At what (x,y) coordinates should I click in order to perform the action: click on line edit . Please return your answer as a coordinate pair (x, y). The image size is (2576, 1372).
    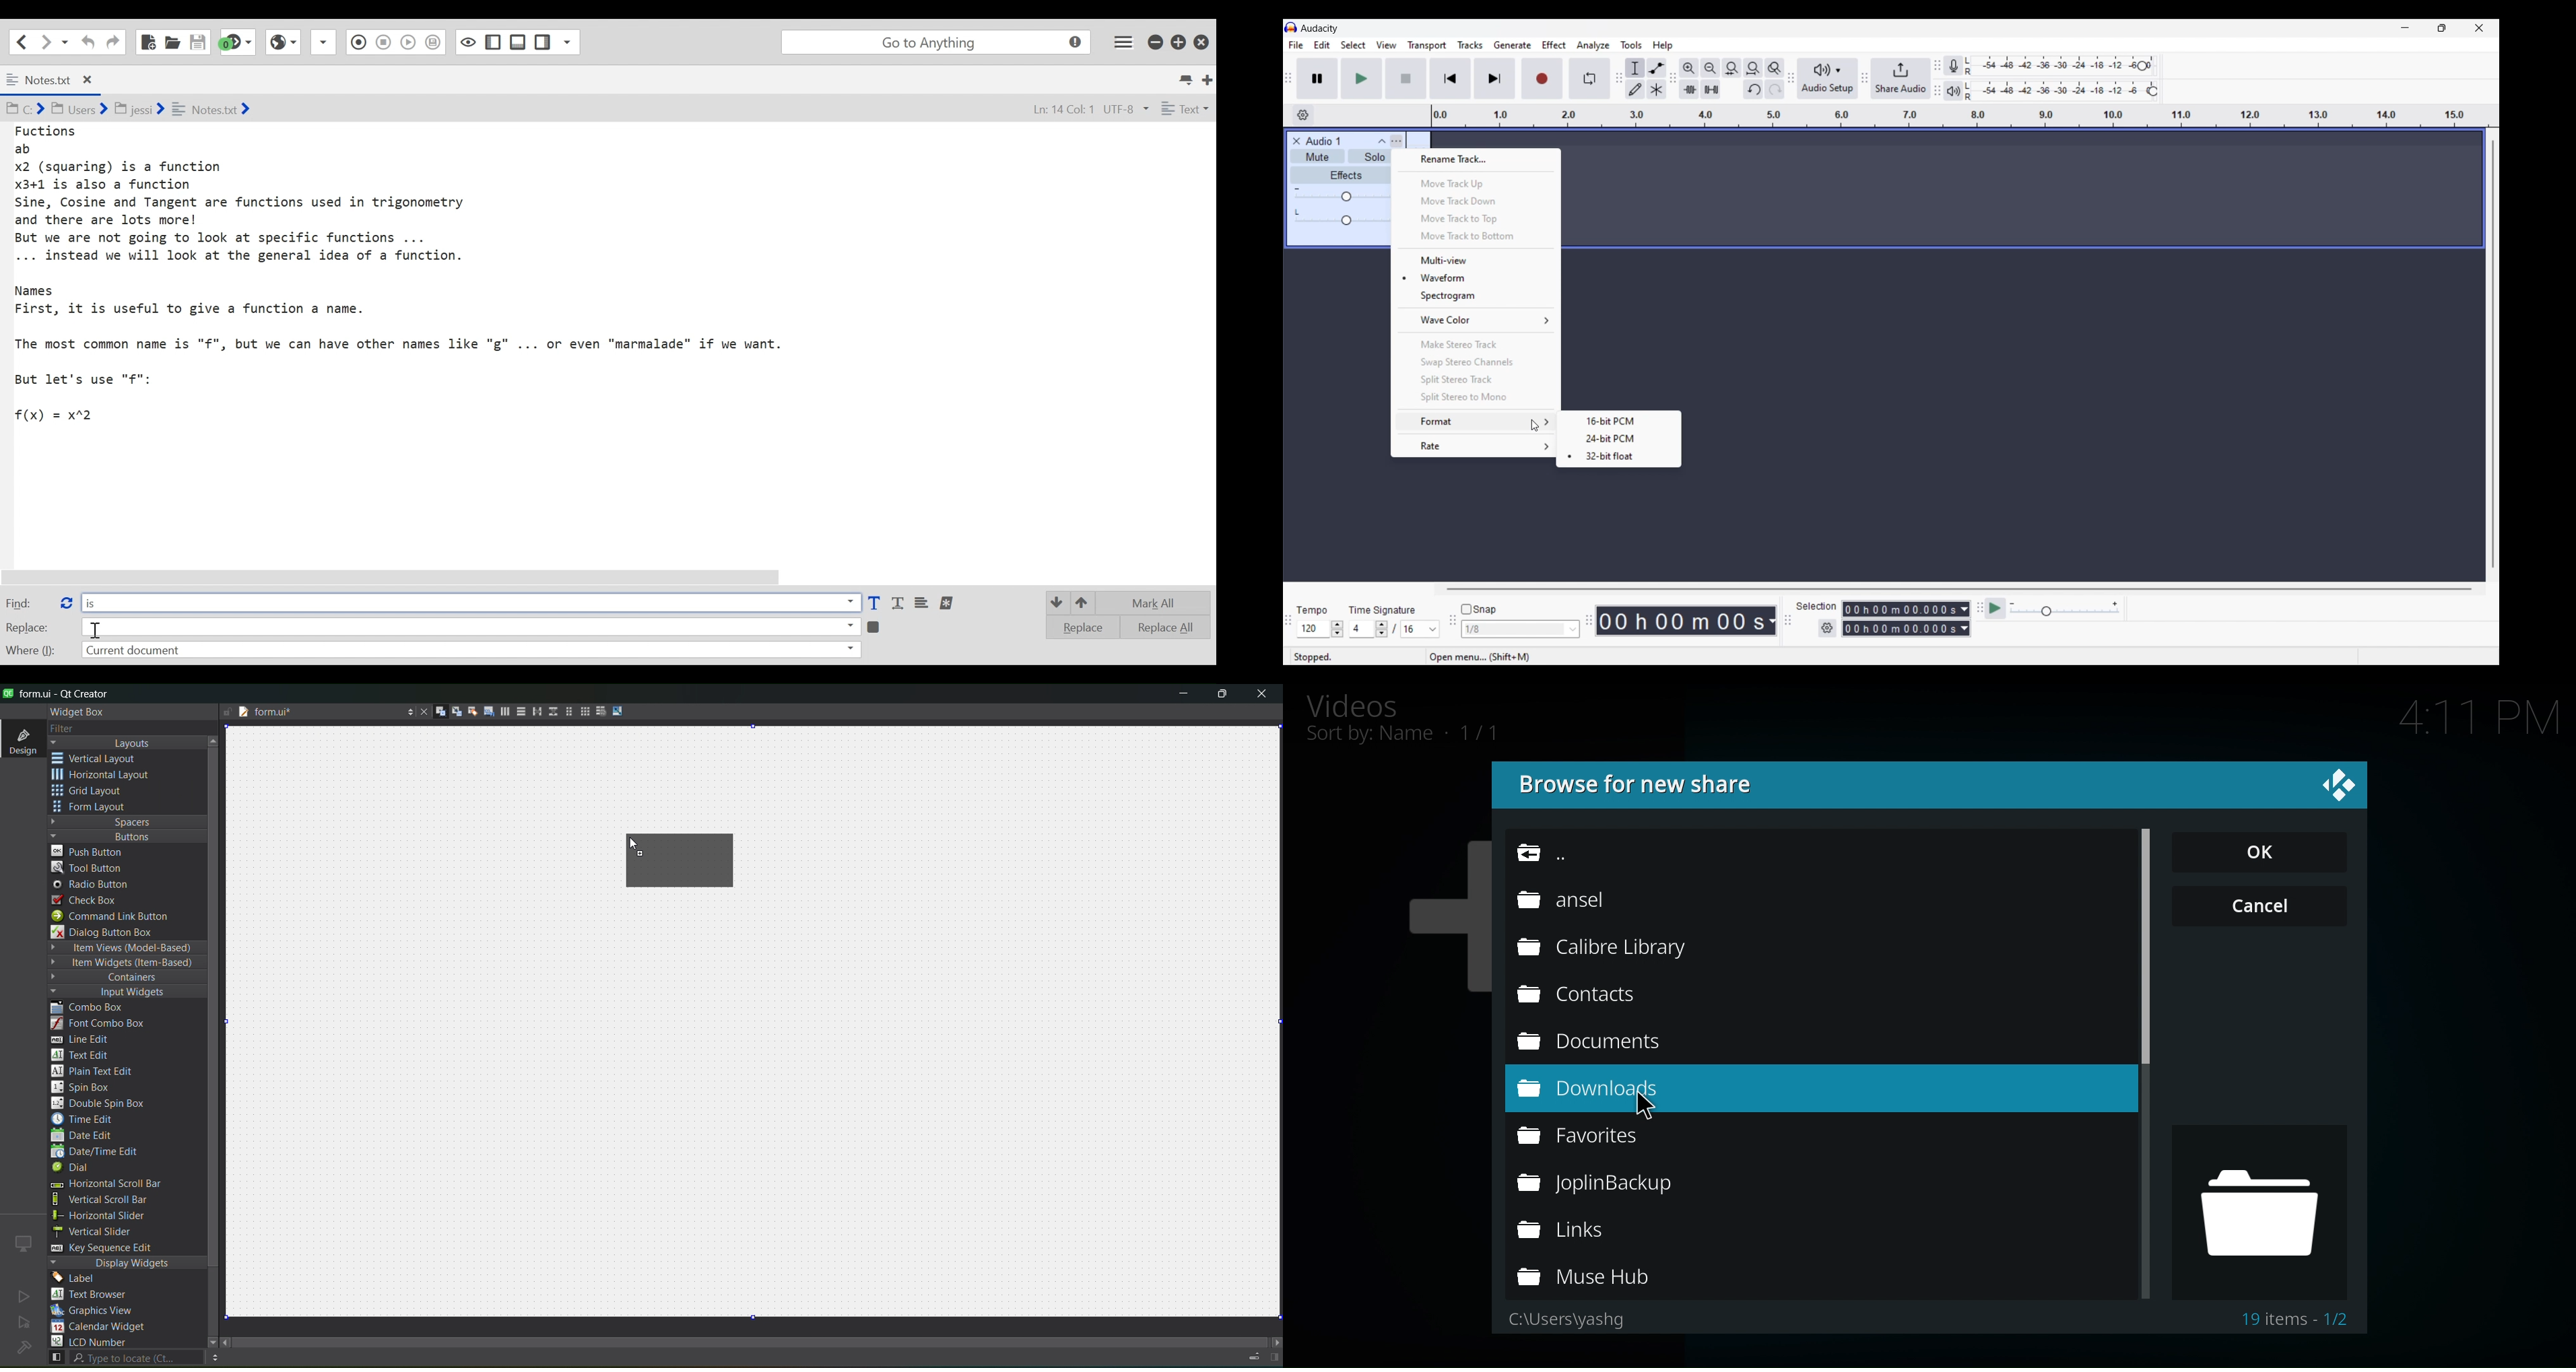
    Looking at the image, I should click on (87, 1039).